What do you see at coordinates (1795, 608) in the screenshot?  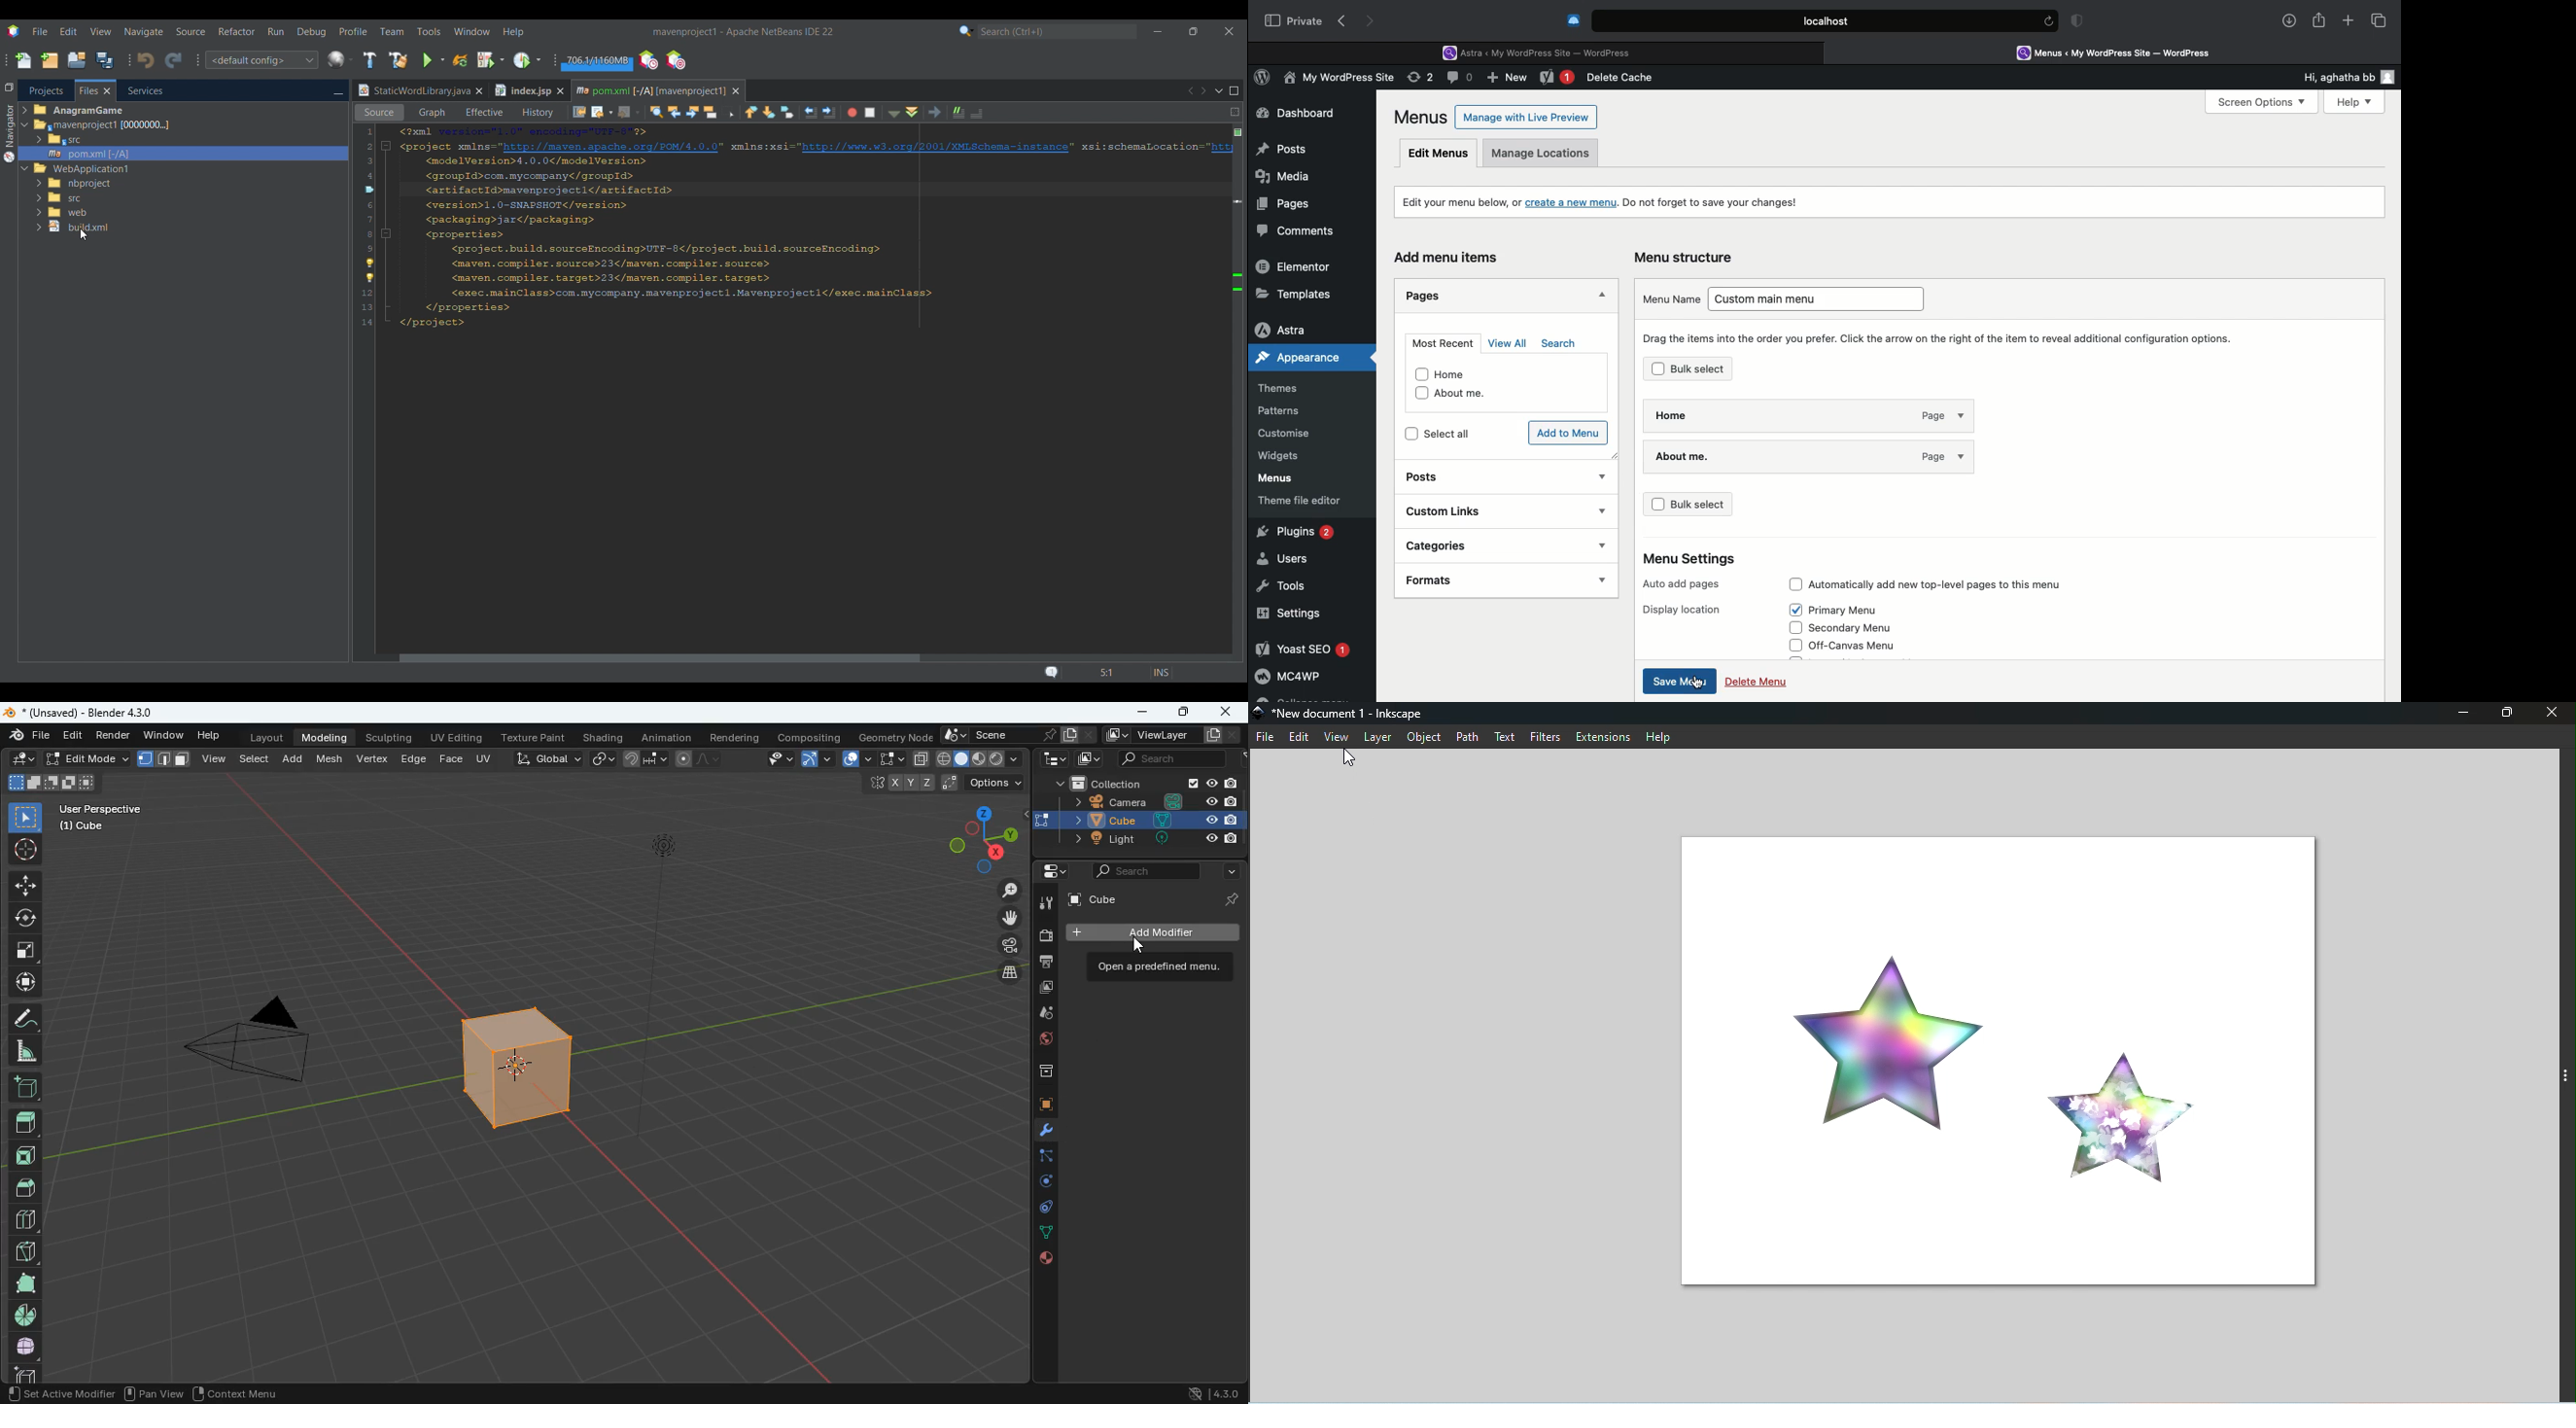 I see `Check box` at bounding box center [1795, 608].